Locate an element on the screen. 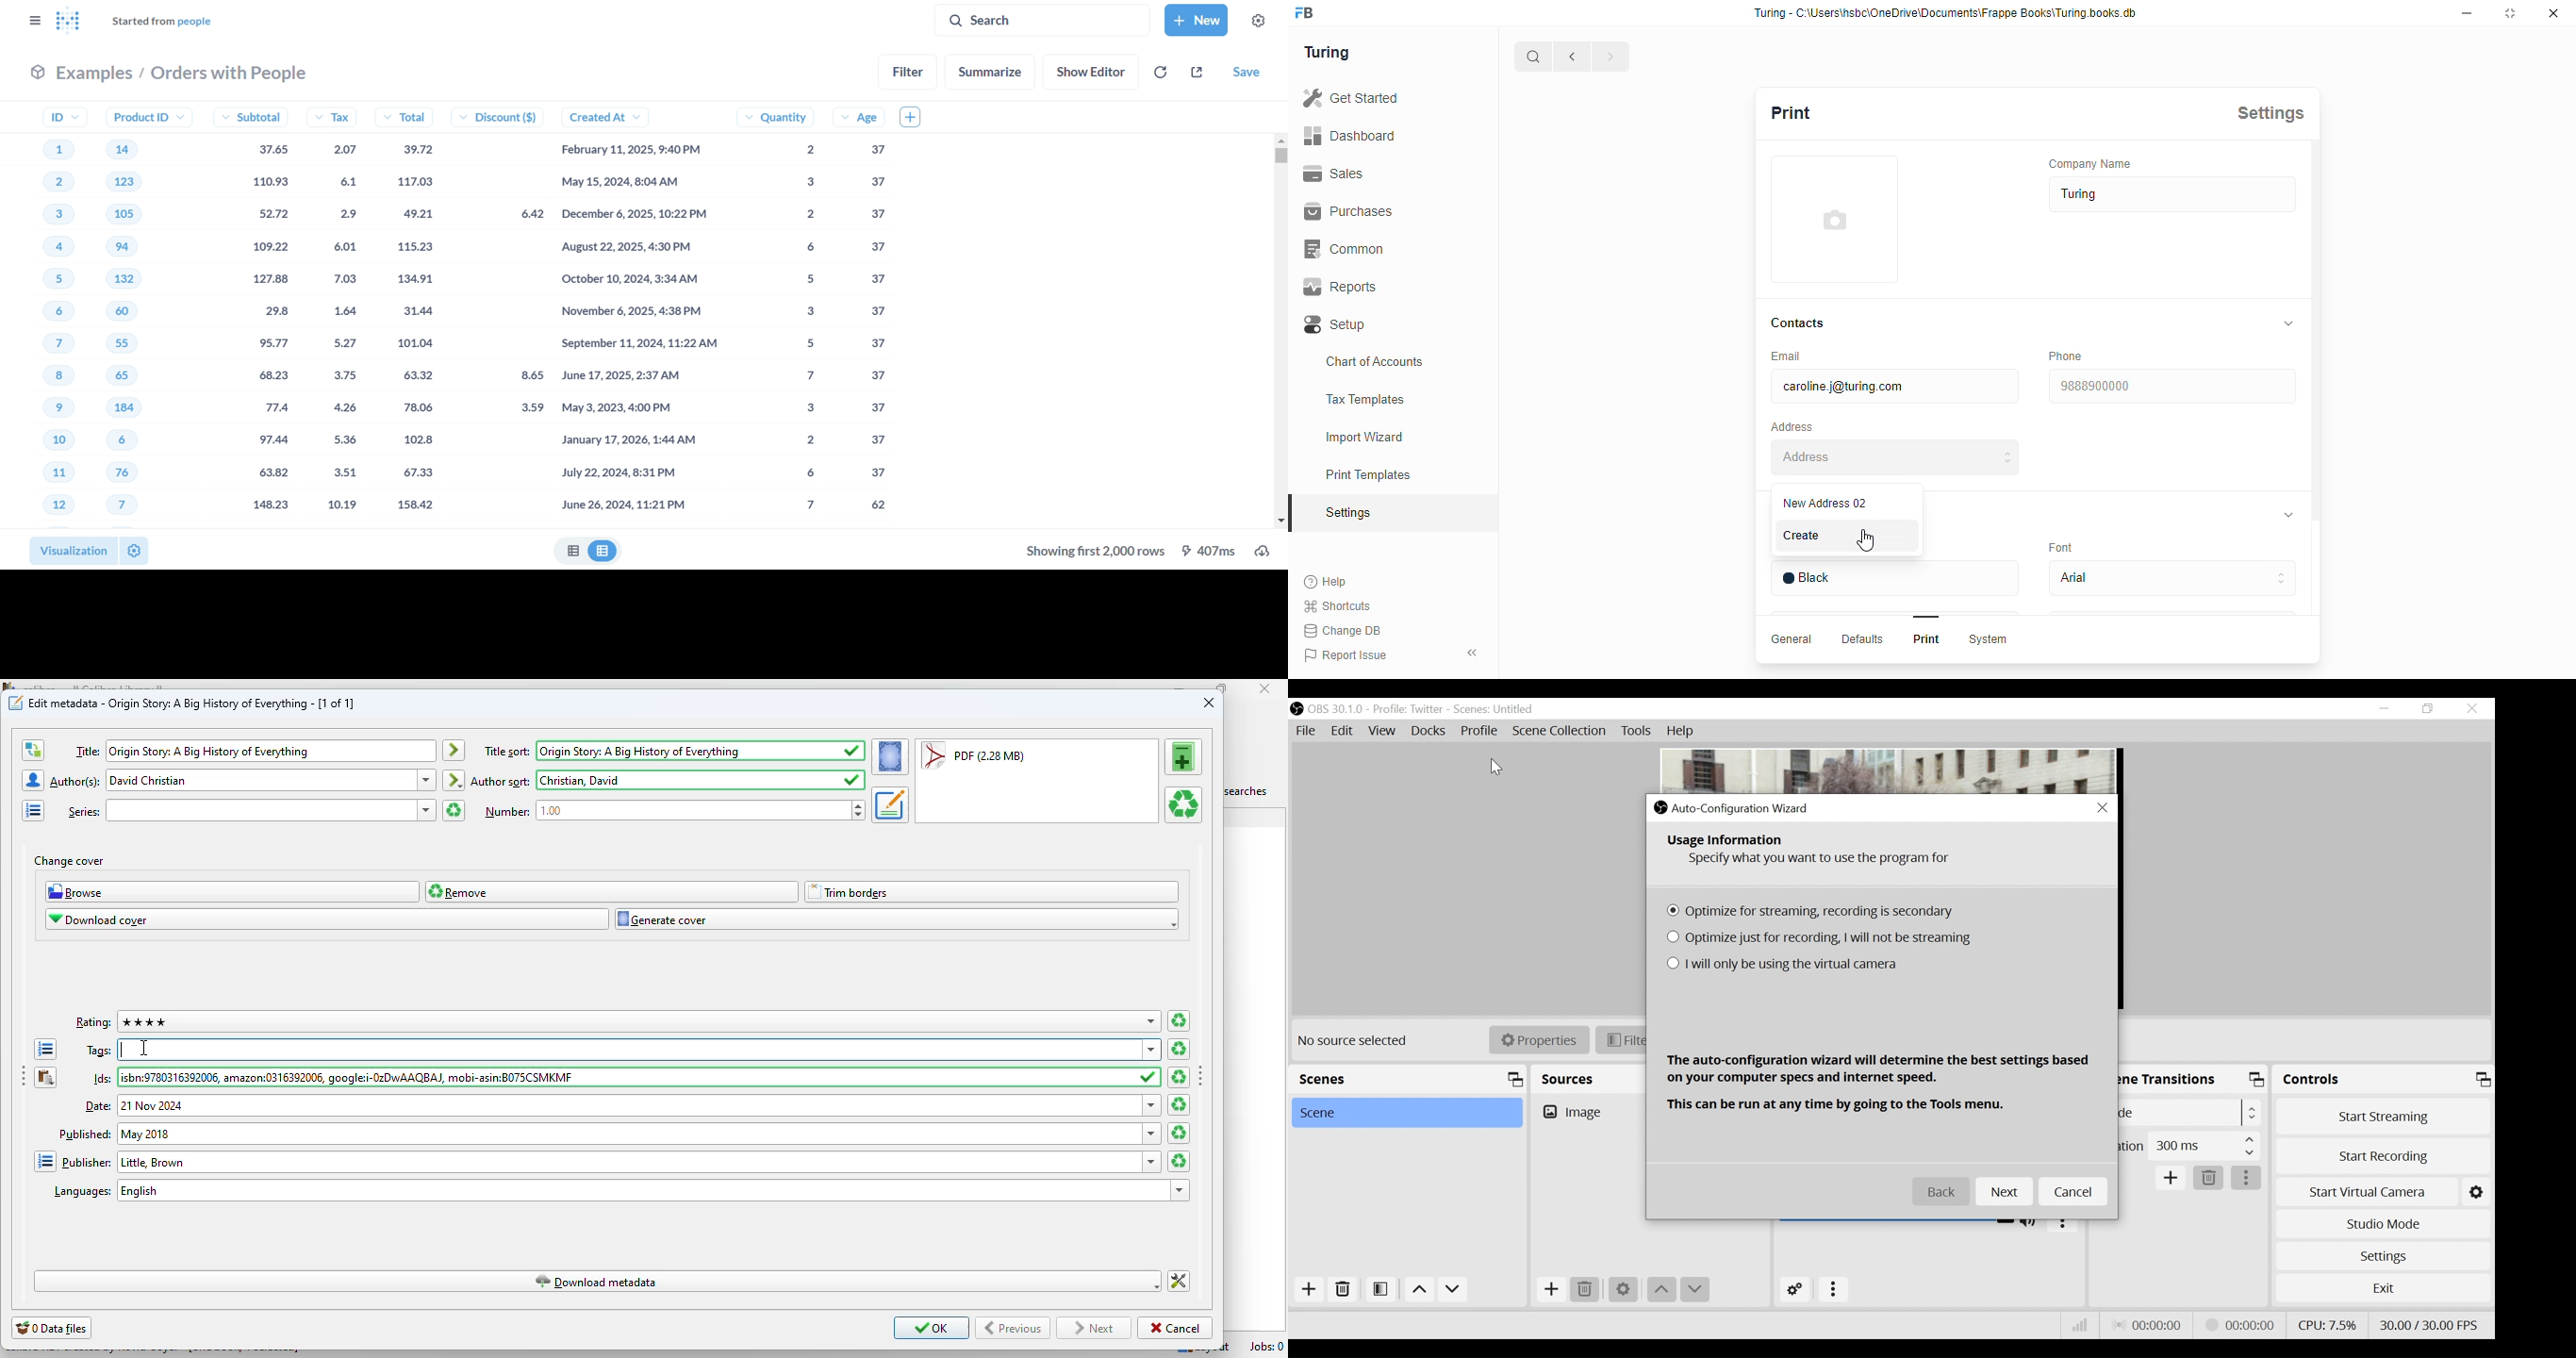  0 data files is located at coordinates (51, 1328).